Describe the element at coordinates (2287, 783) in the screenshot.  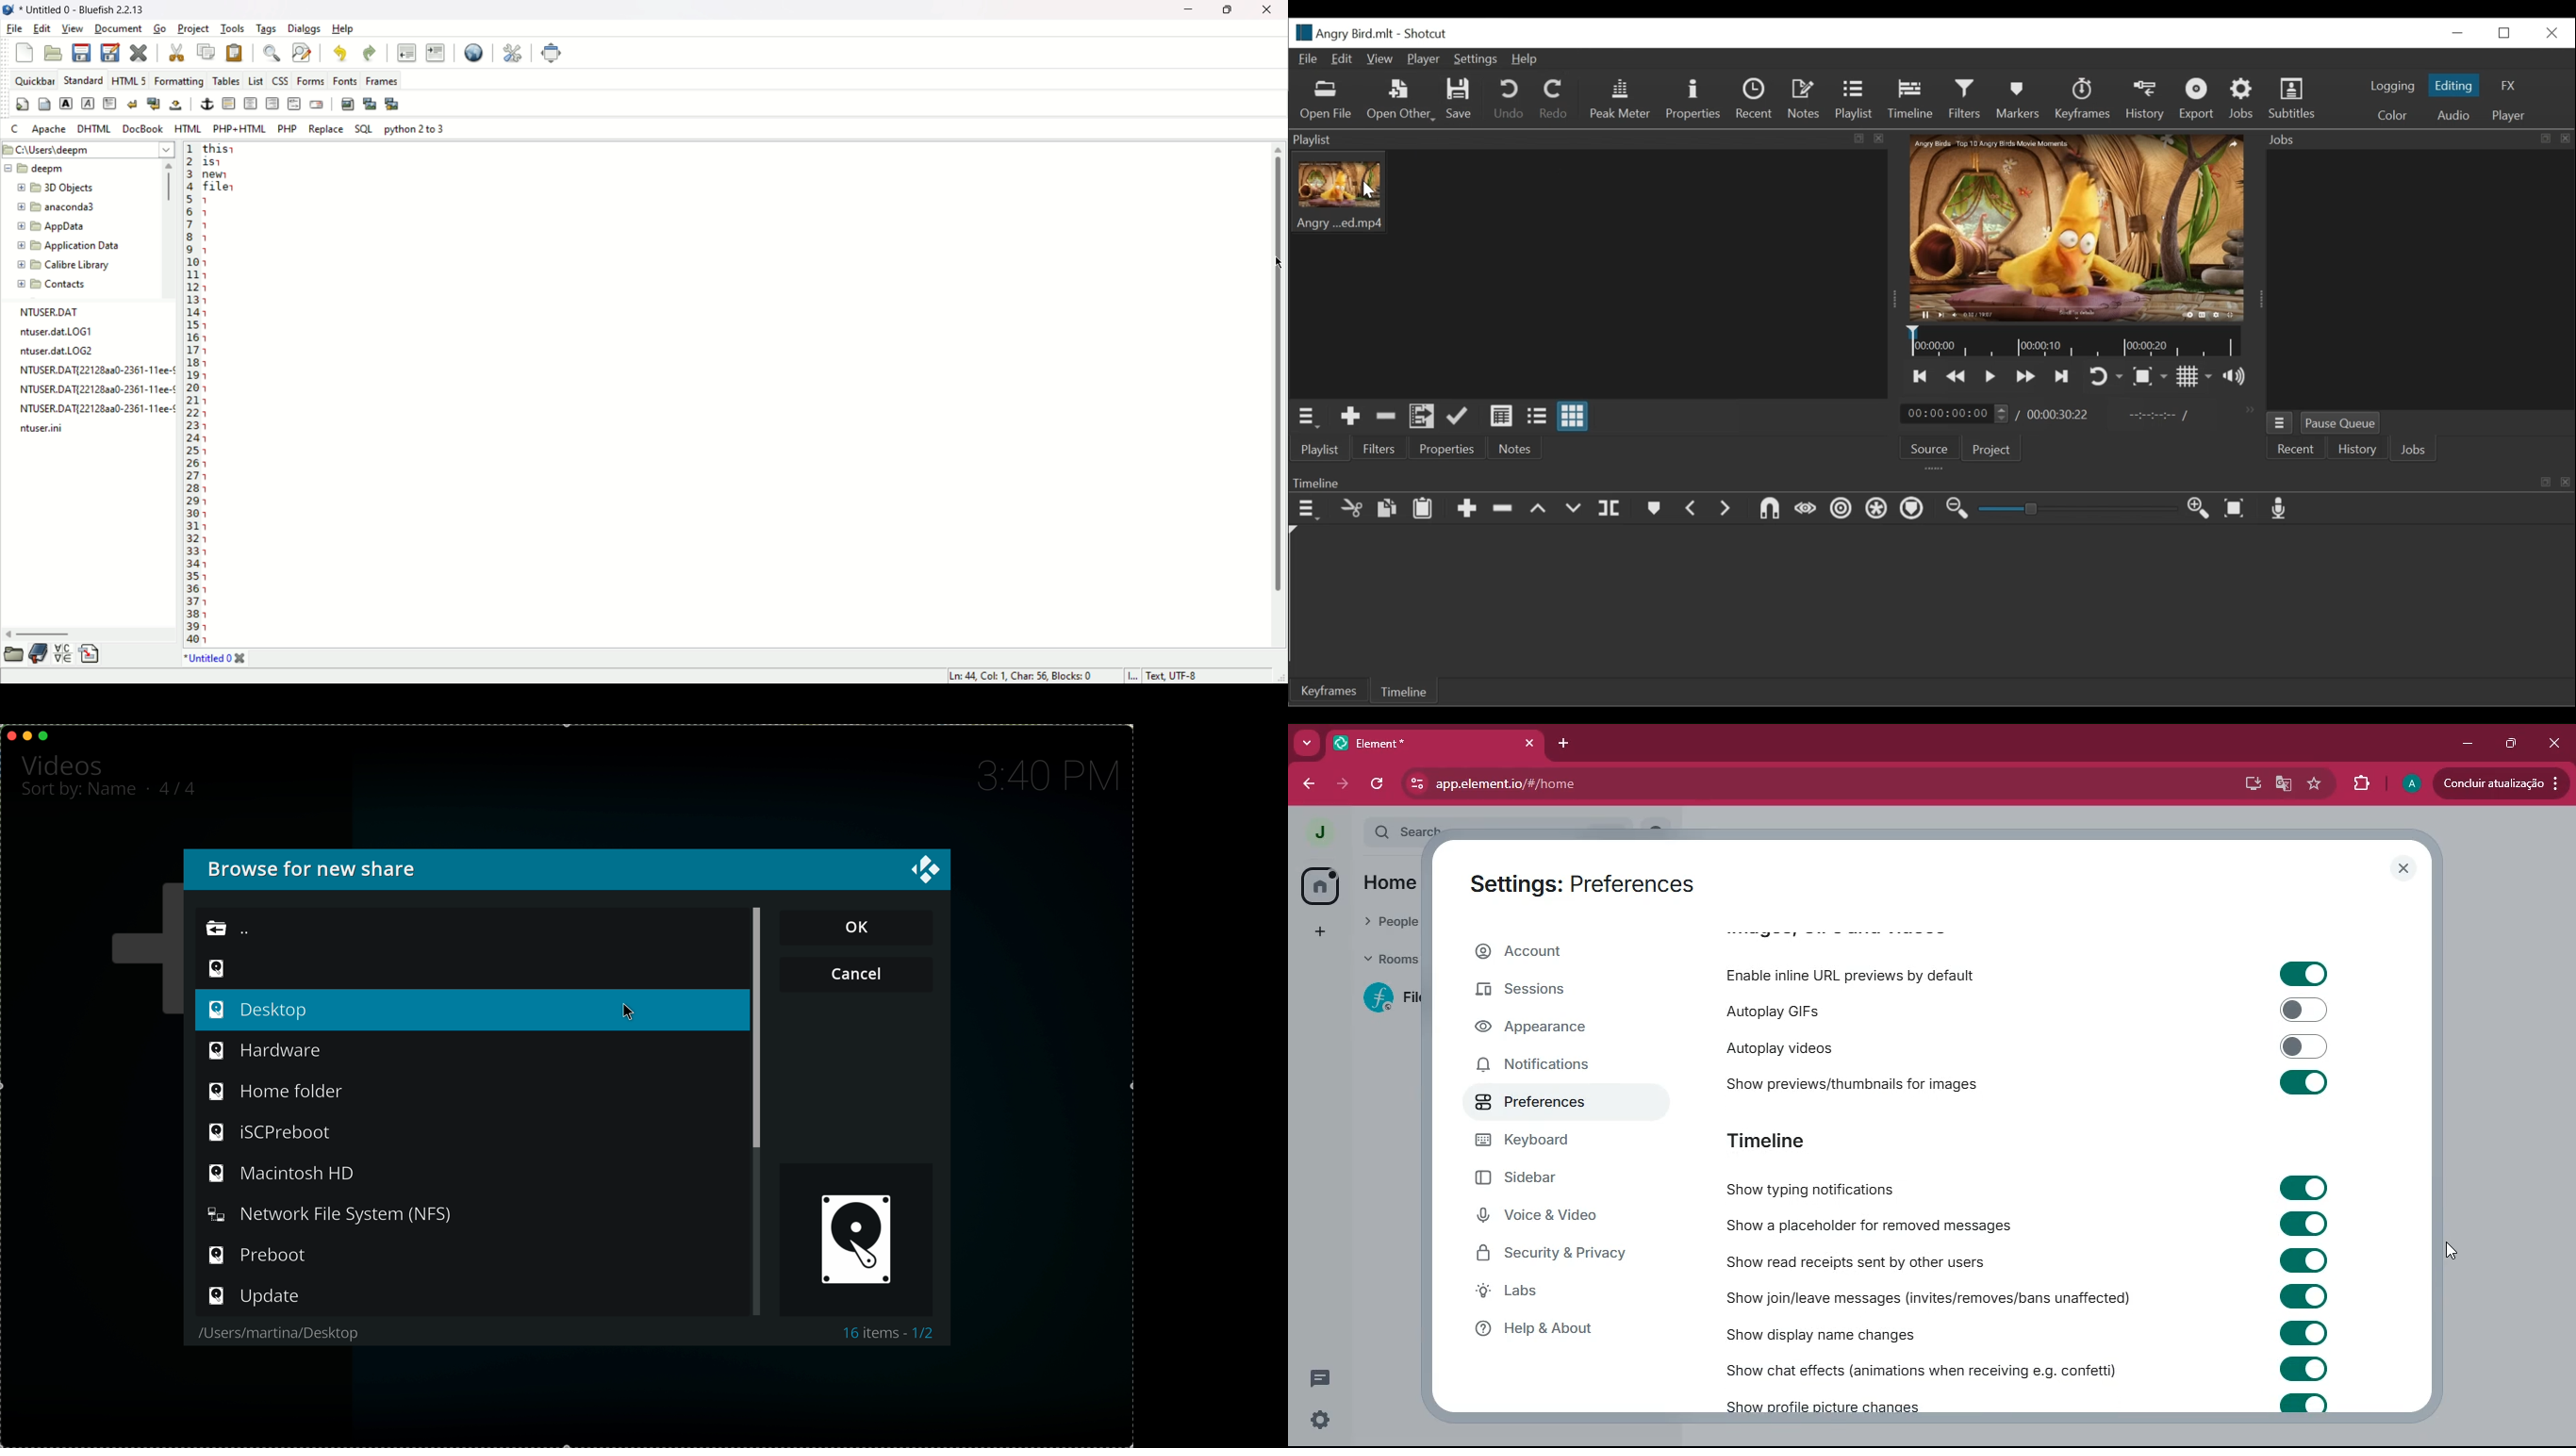
I see `google translate` at that location.